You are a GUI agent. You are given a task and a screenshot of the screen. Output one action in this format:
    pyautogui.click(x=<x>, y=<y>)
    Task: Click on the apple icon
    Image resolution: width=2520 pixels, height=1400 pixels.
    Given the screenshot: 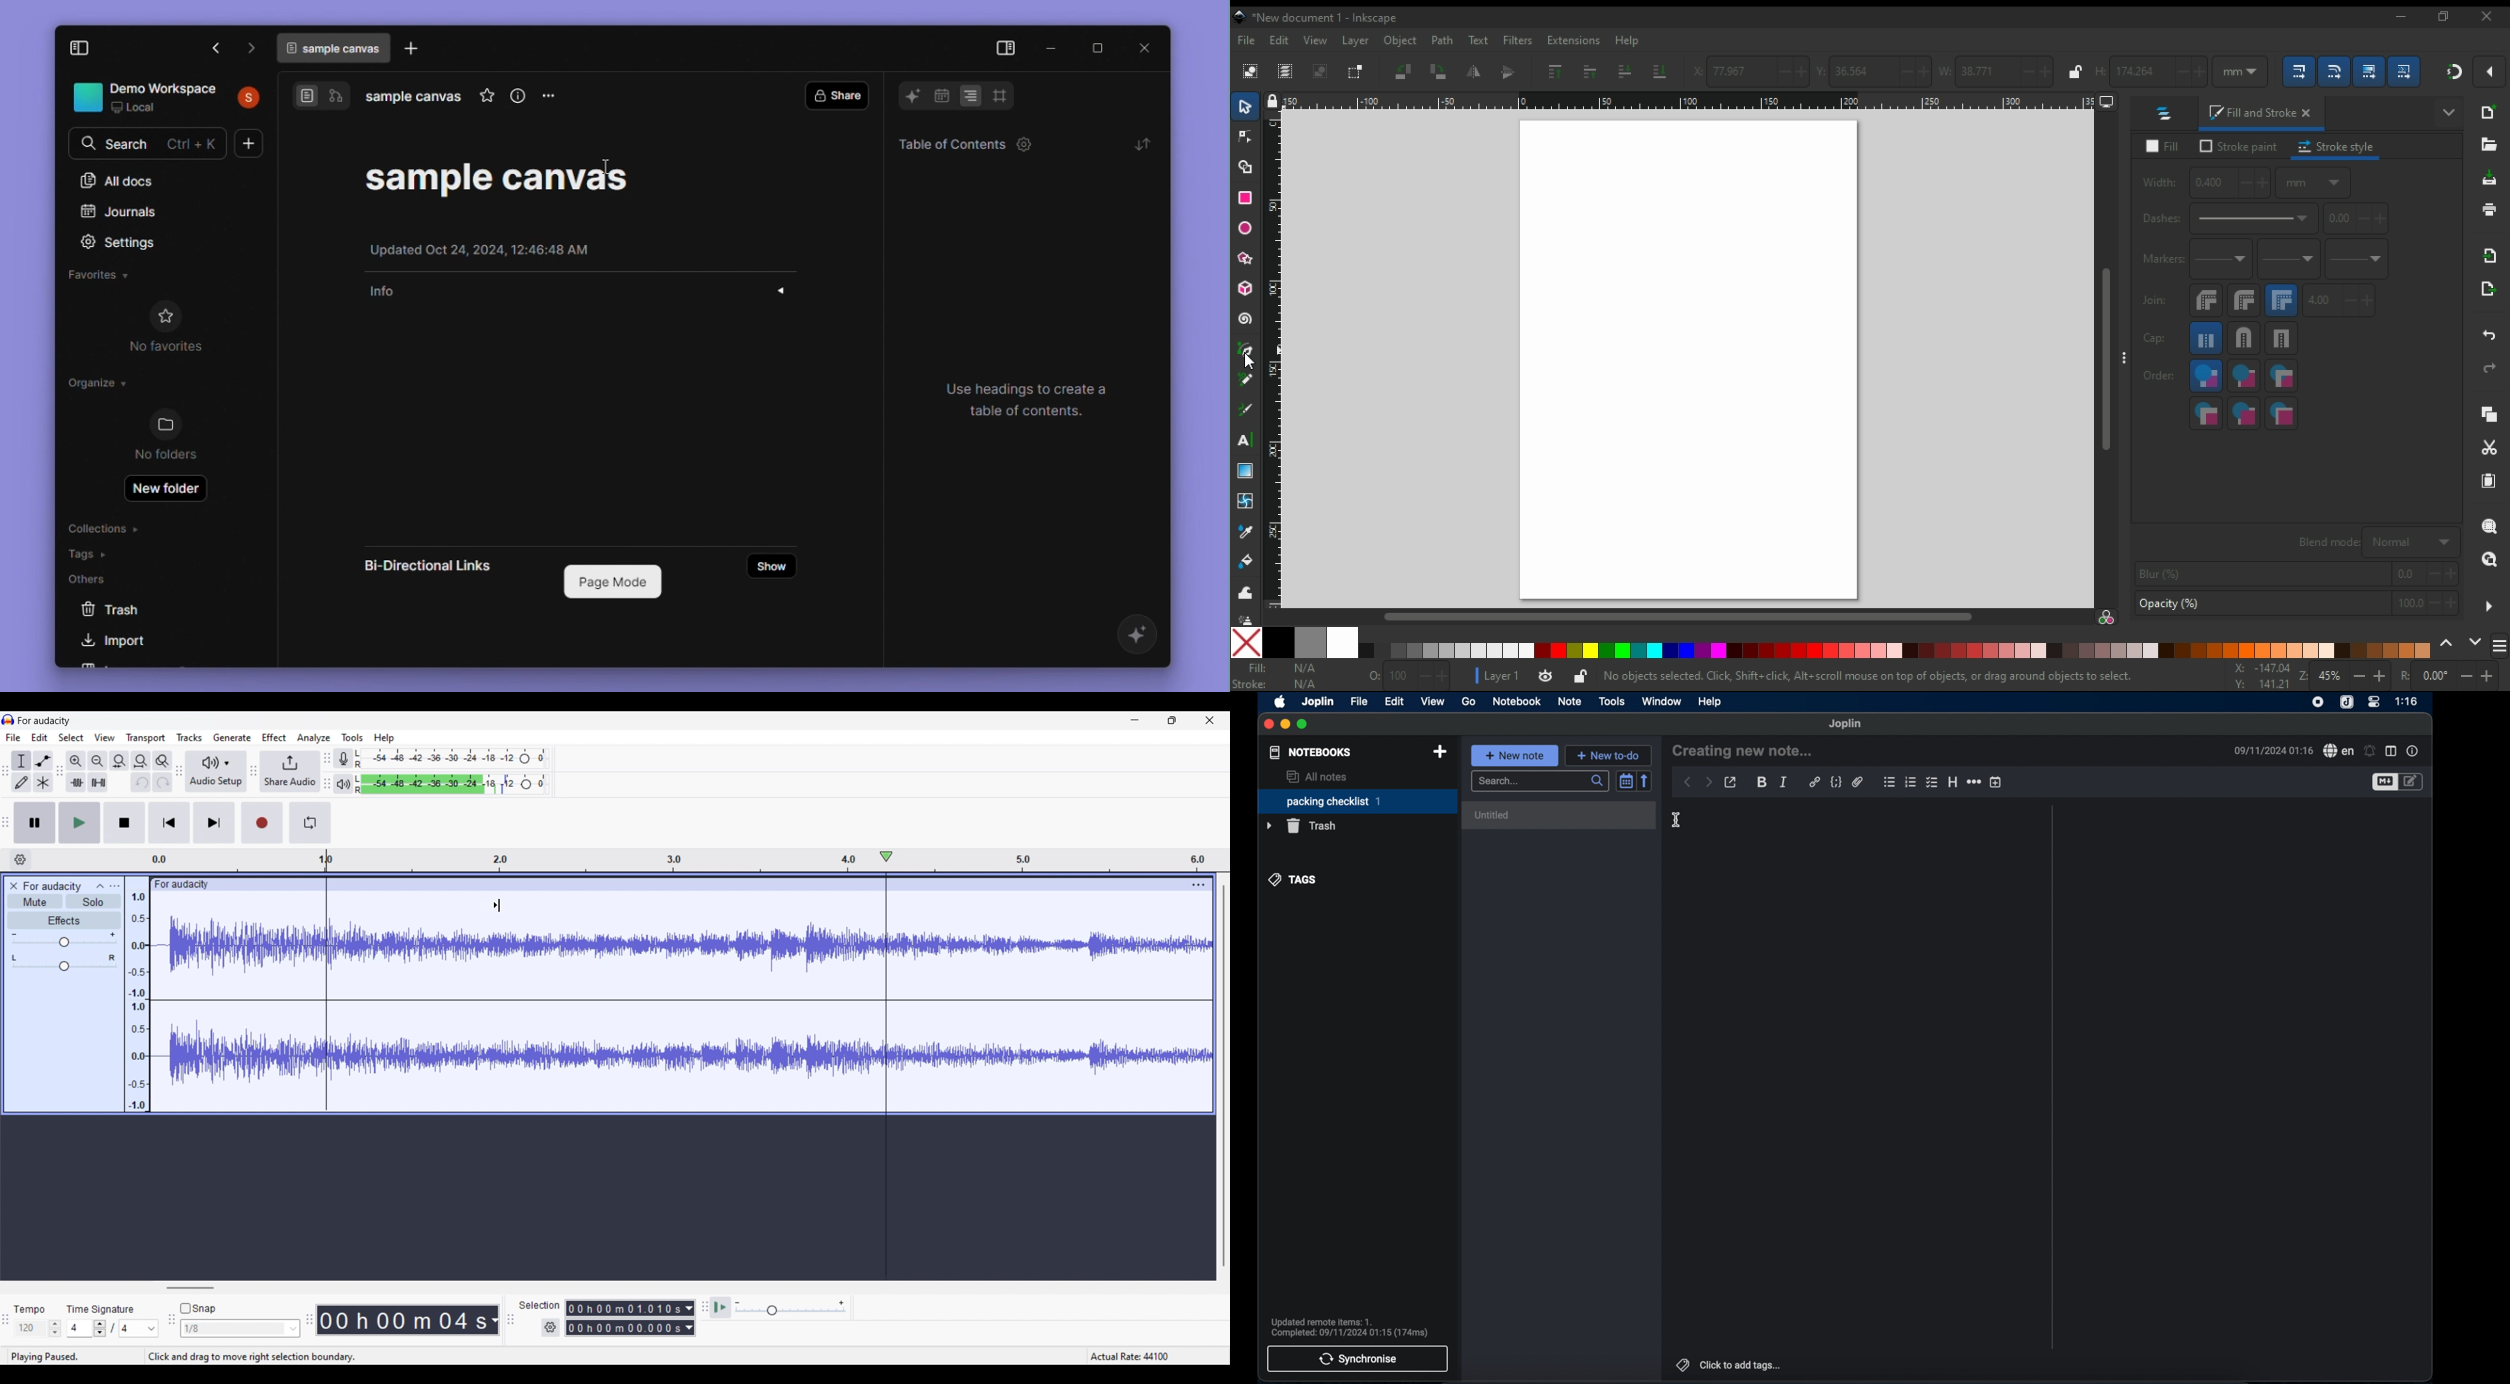 What is the action you would take?
    pyautogui.click(x=1279, y=702)
    